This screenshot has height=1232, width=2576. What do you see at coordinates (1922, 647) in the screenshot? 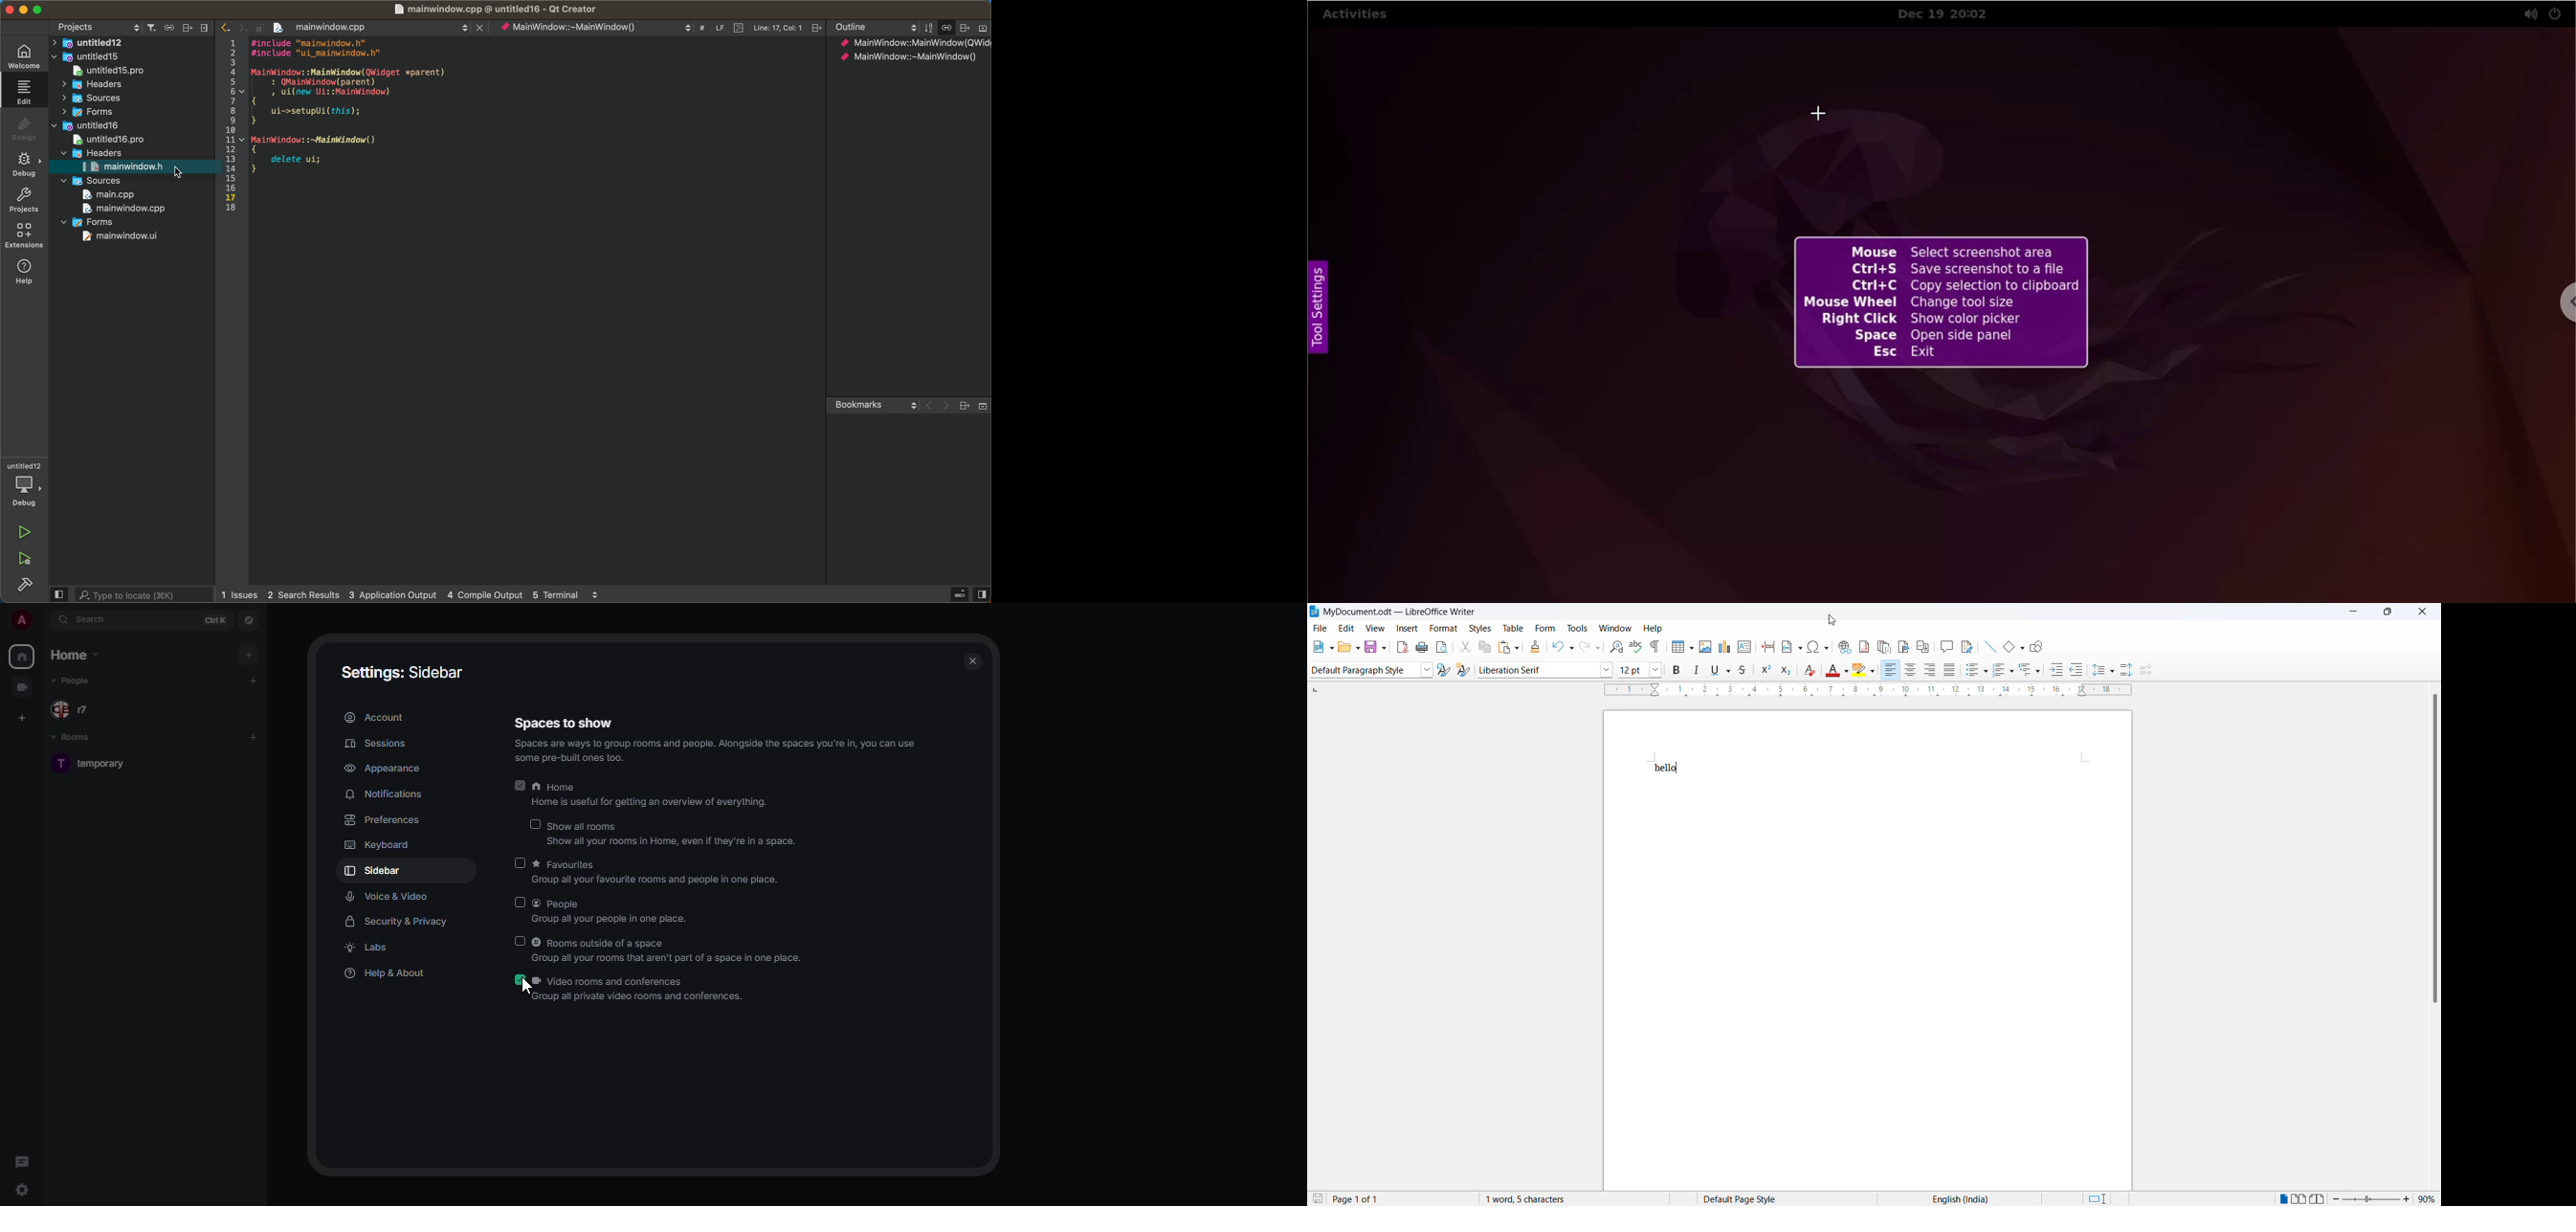
I see `Insert cross reference` at bounding box center [1922, 647].